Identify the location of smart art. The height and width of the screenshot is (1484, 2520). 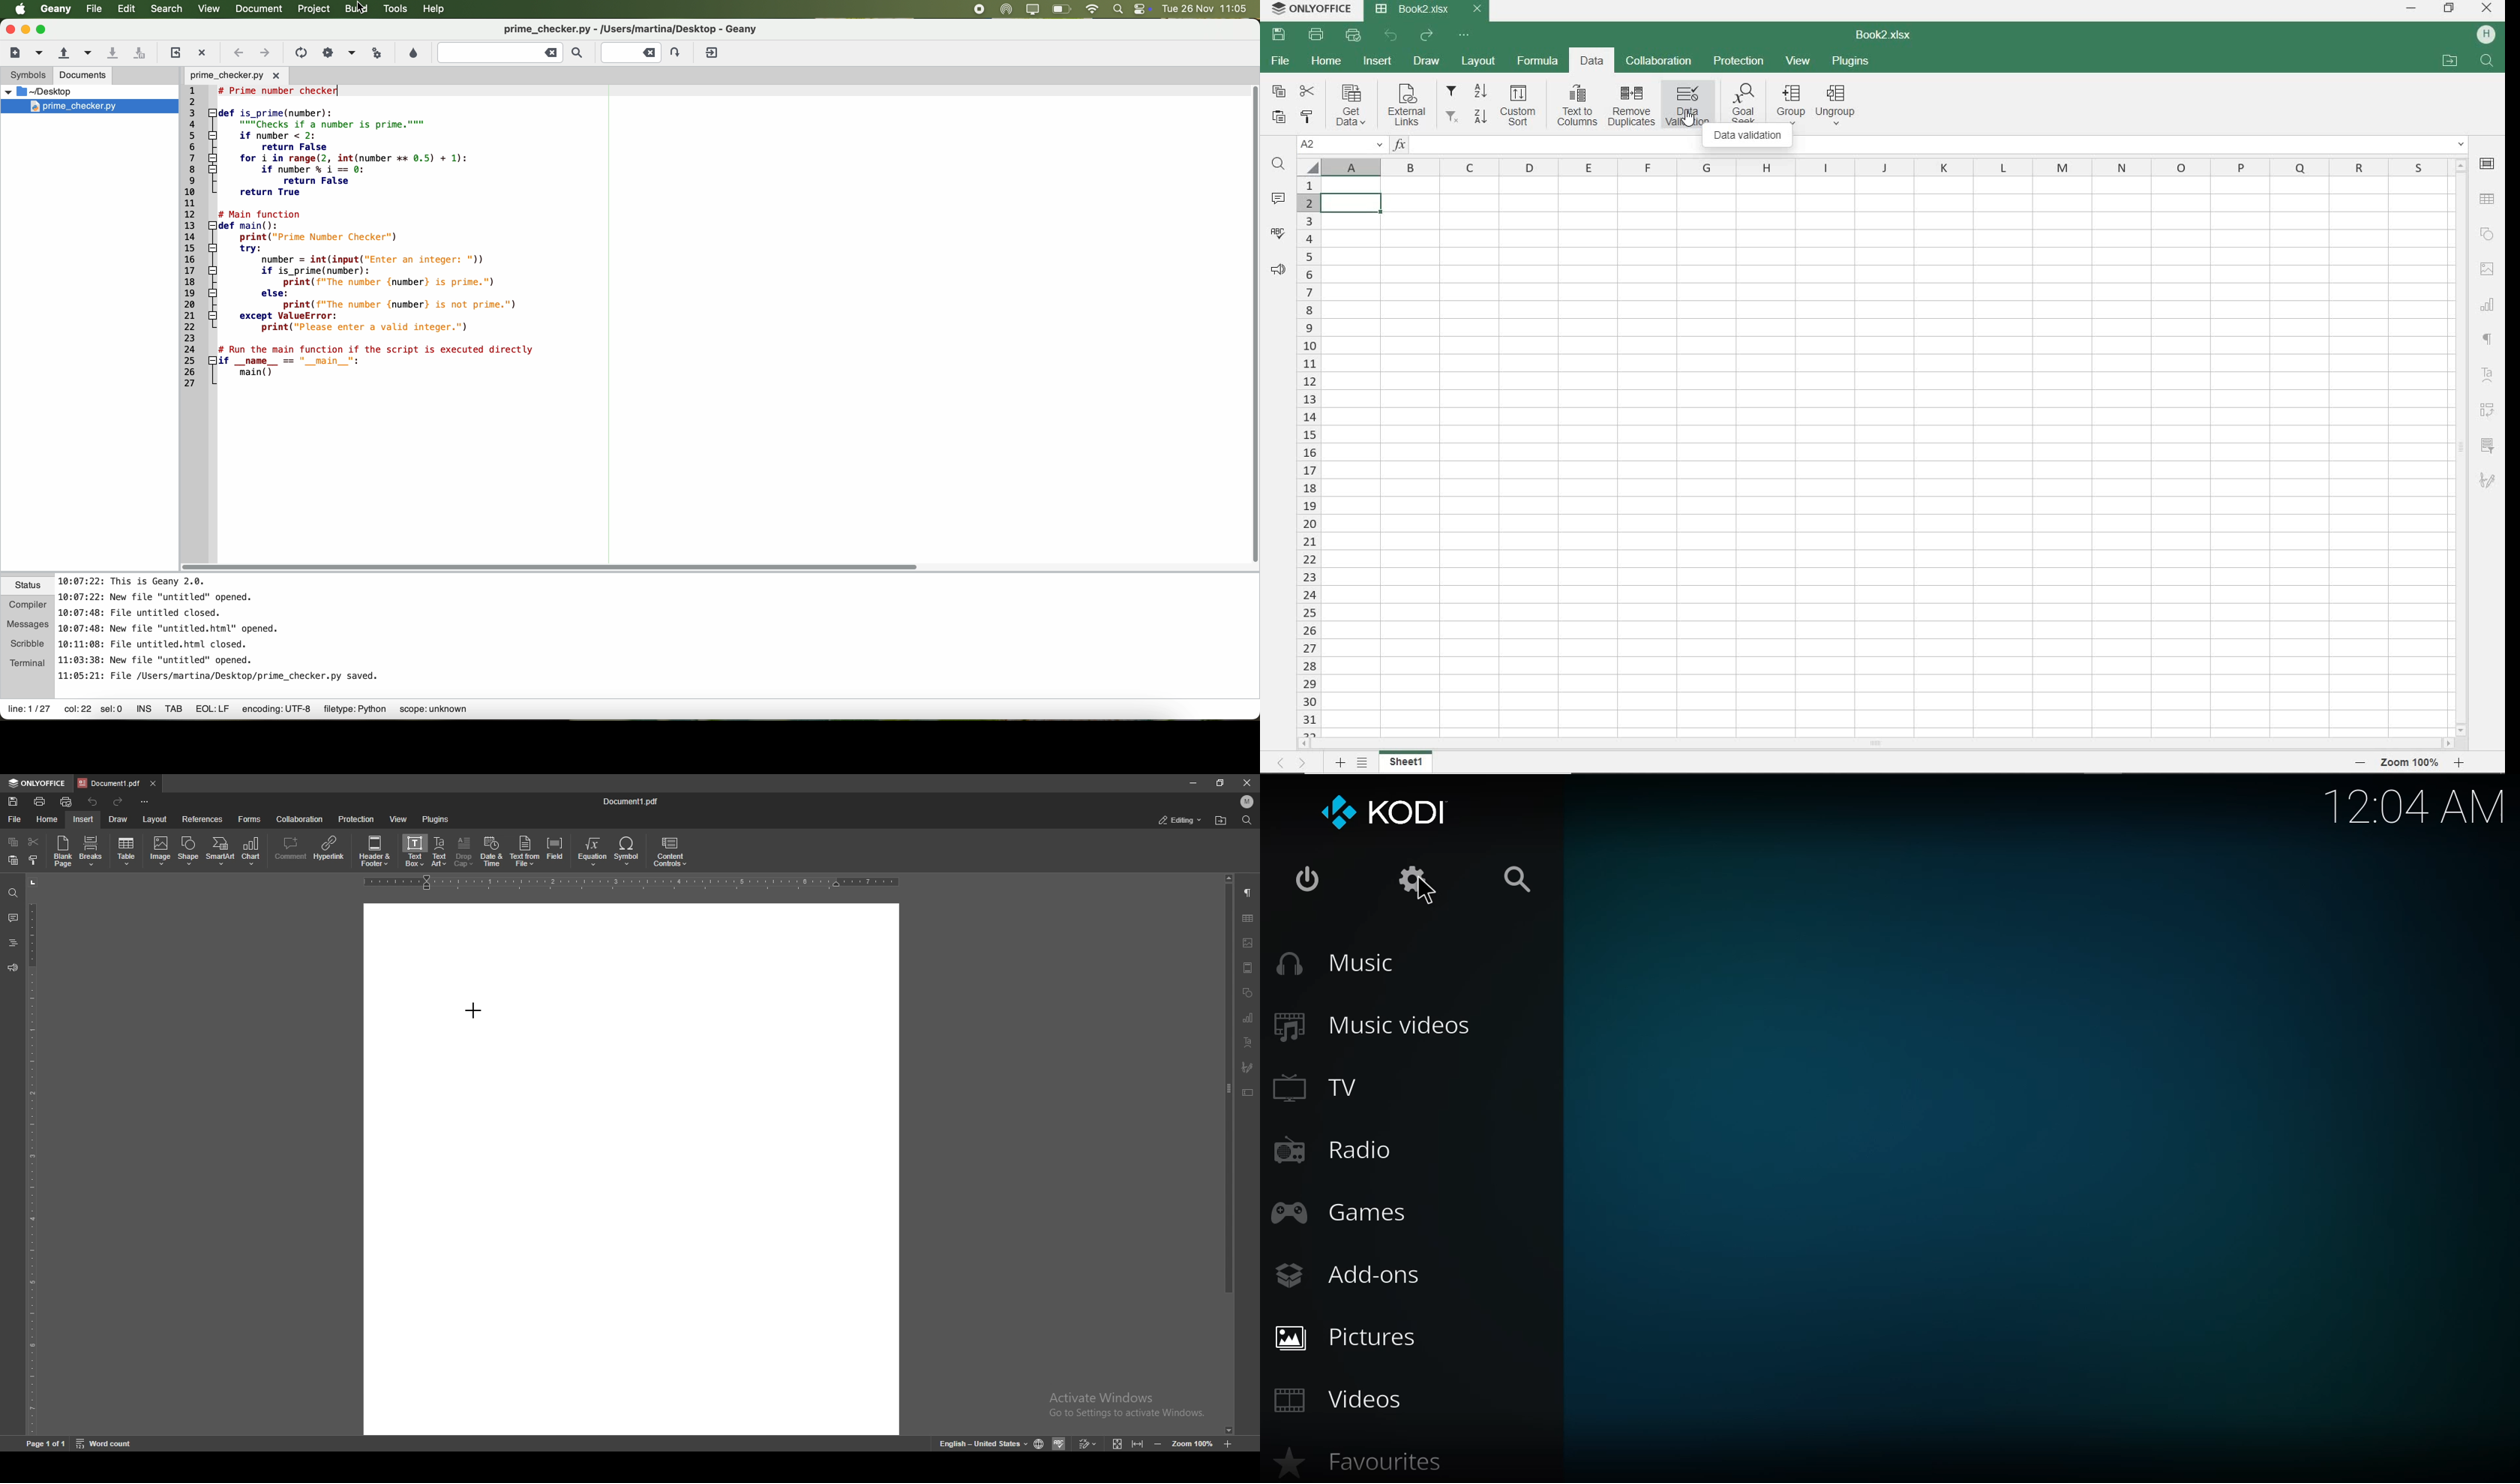
(220, 851).